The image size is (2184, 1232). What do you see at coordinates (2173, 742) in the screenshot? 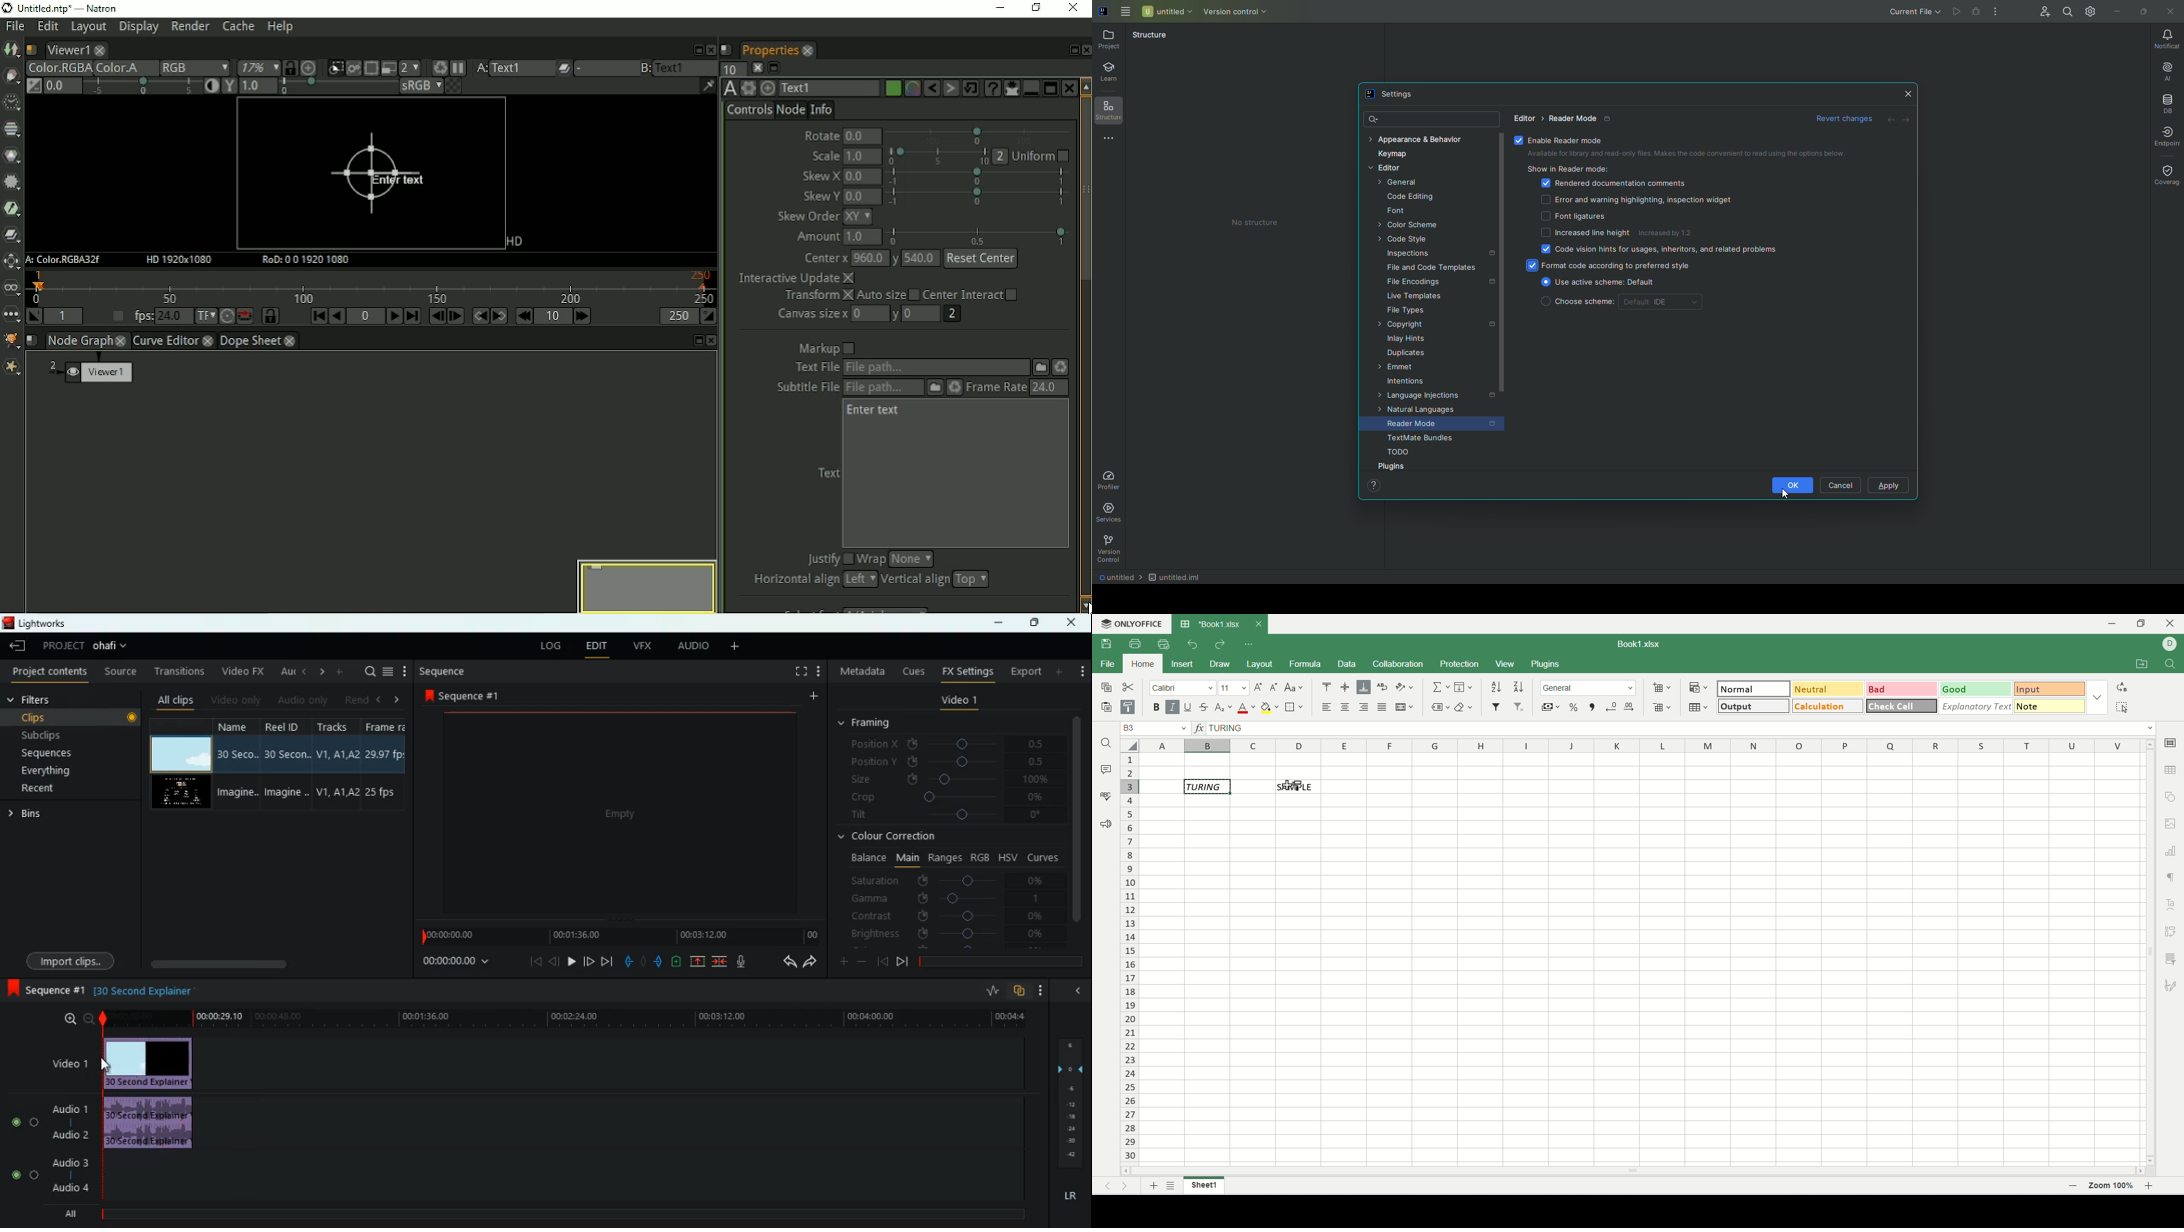
I see `cell settings` at bounding box center [2173, 742].